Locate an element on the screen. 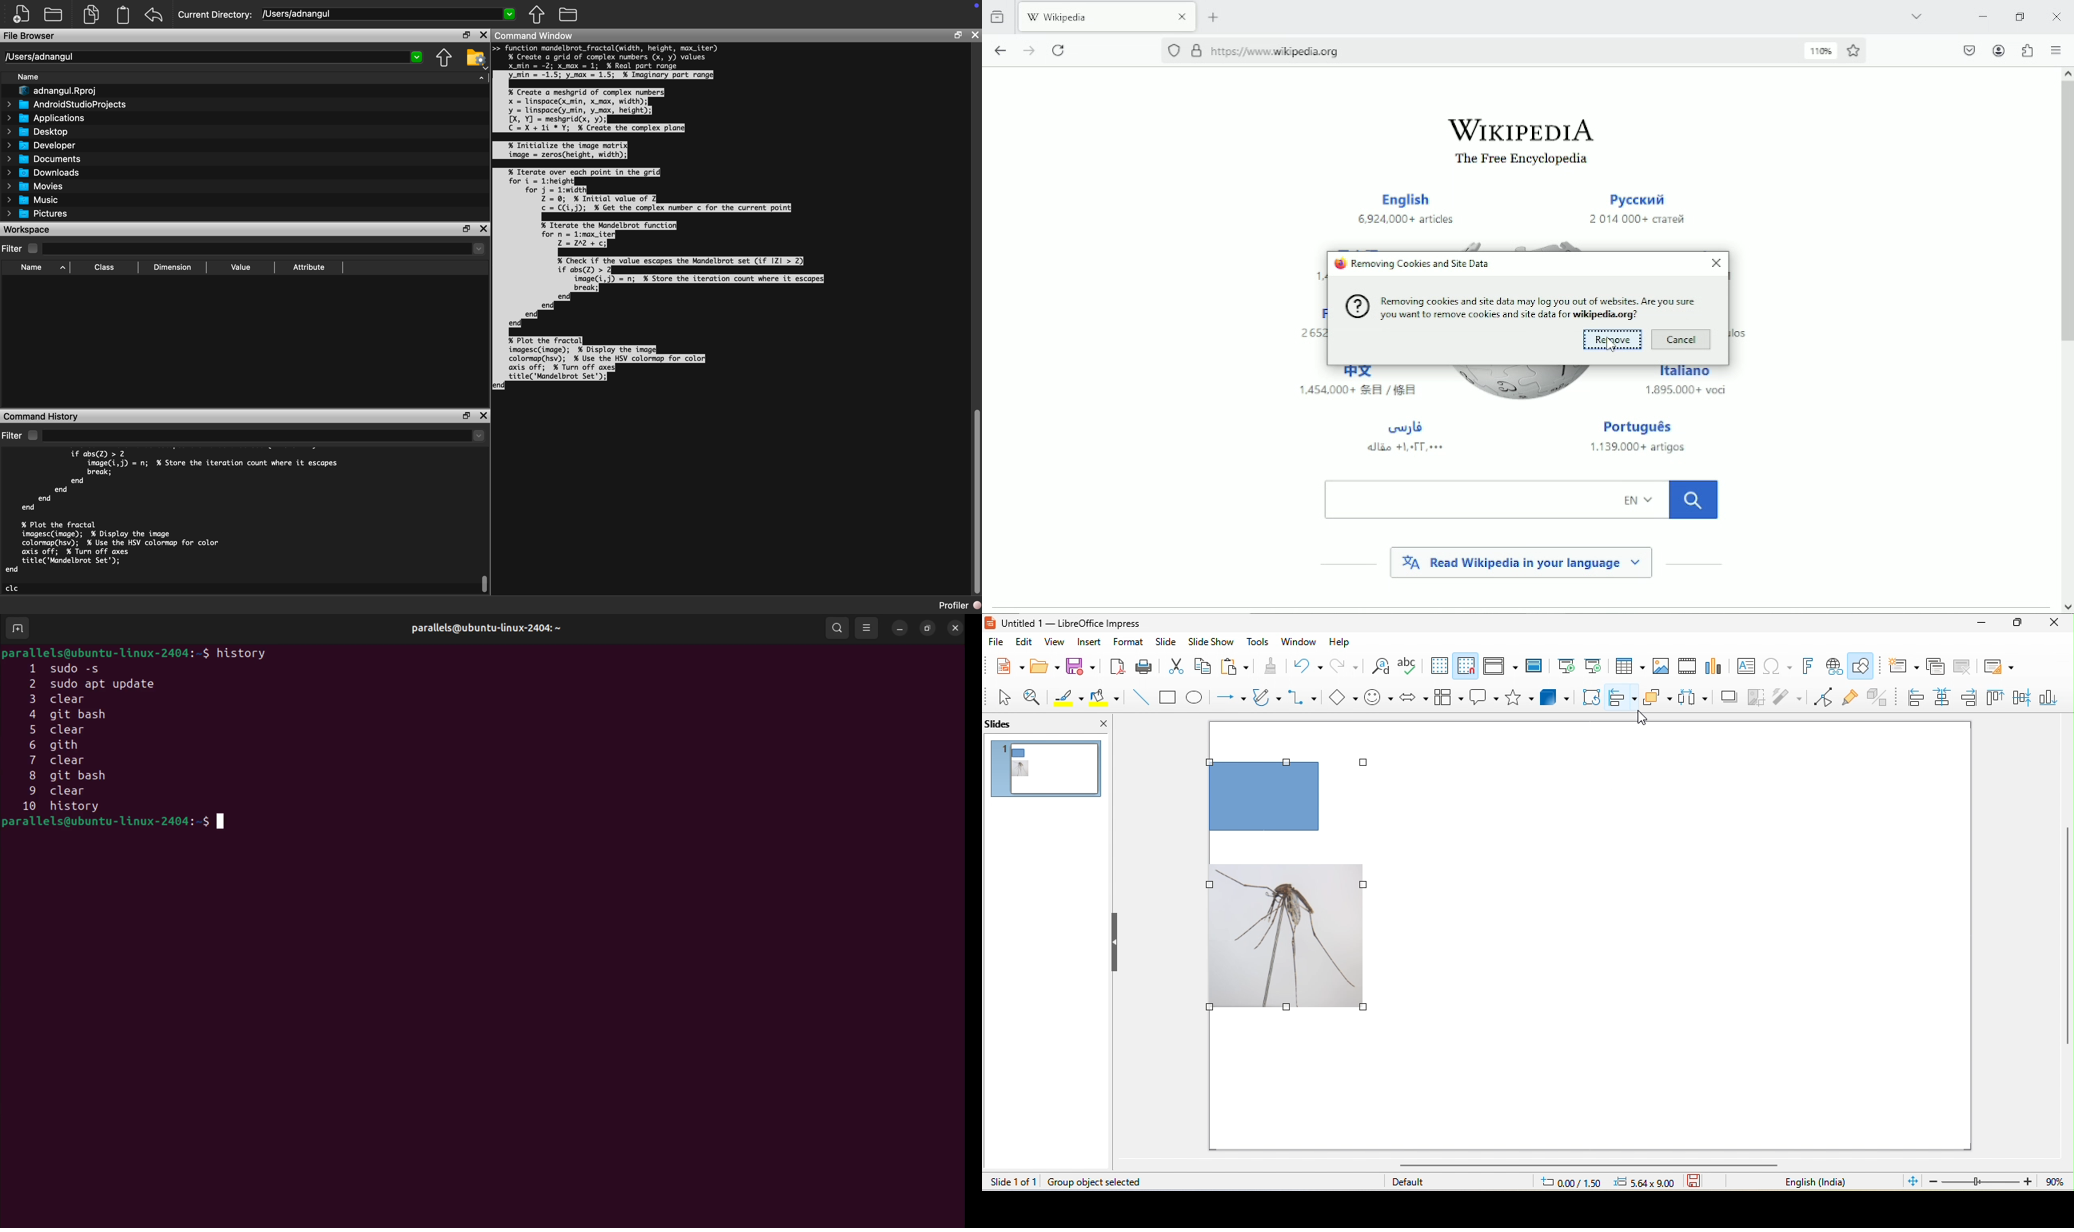 This screenshot has width=2100, height=1232. right is located at coordinates (1969, 699).